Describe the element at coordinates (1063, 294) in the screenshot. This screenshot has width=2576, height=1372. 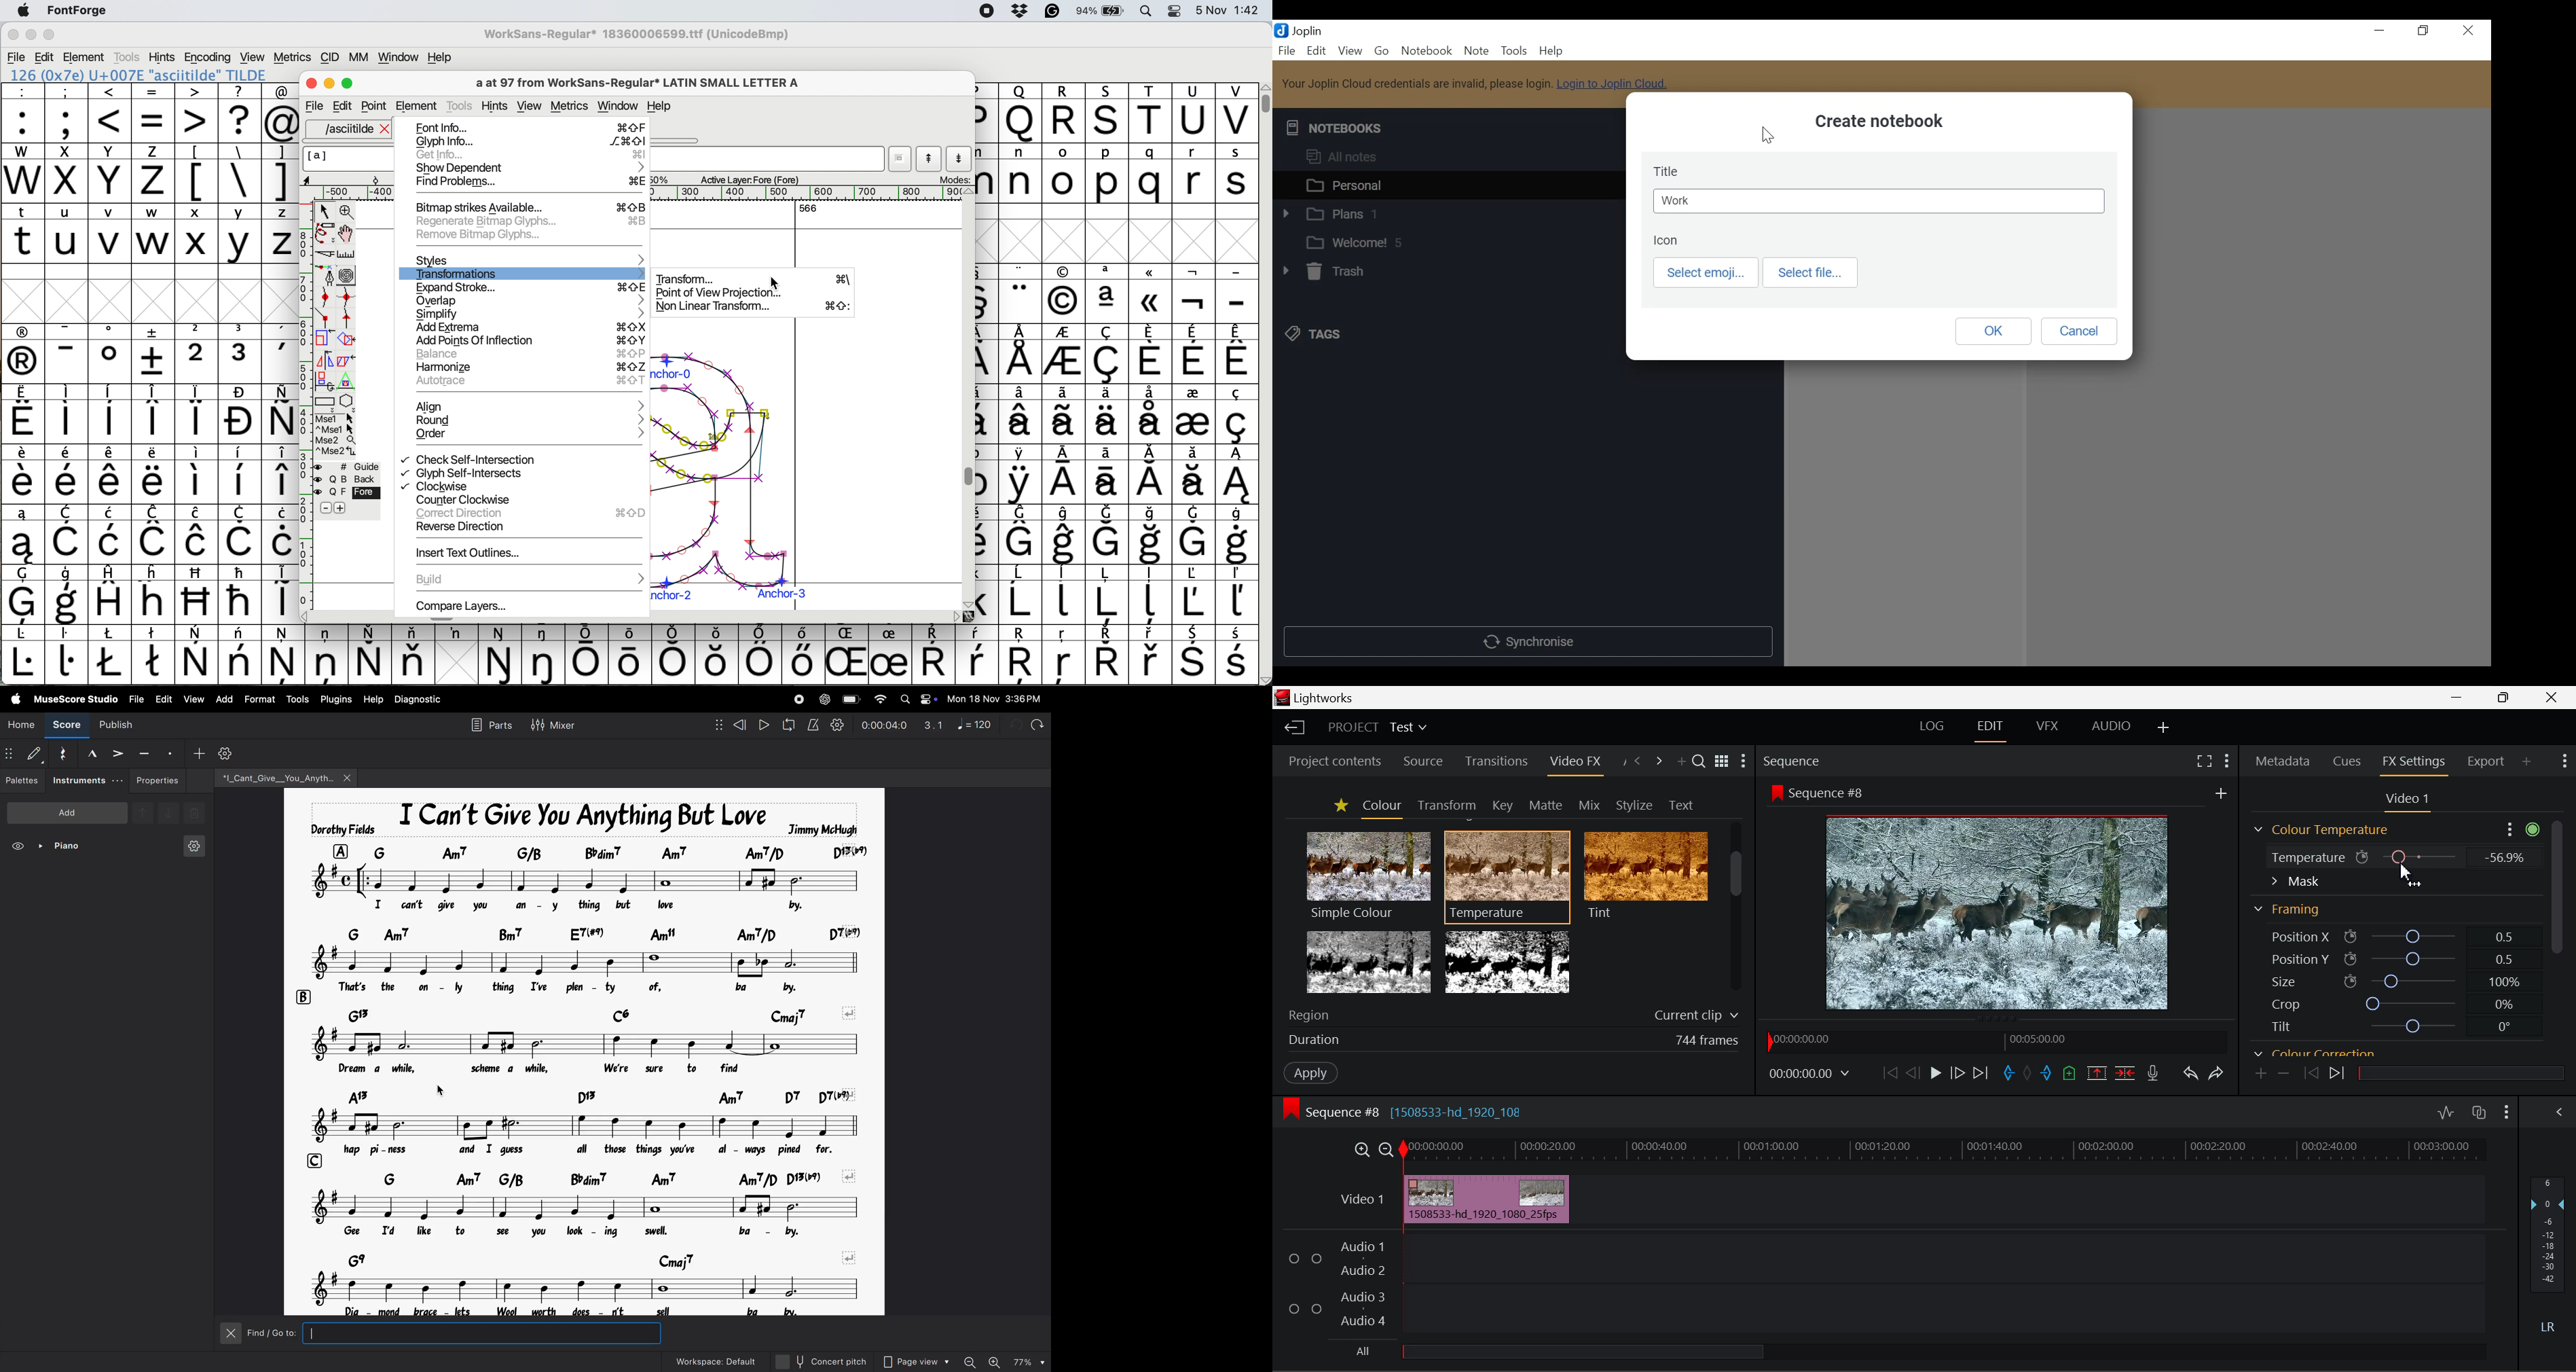
I see `` at that location.